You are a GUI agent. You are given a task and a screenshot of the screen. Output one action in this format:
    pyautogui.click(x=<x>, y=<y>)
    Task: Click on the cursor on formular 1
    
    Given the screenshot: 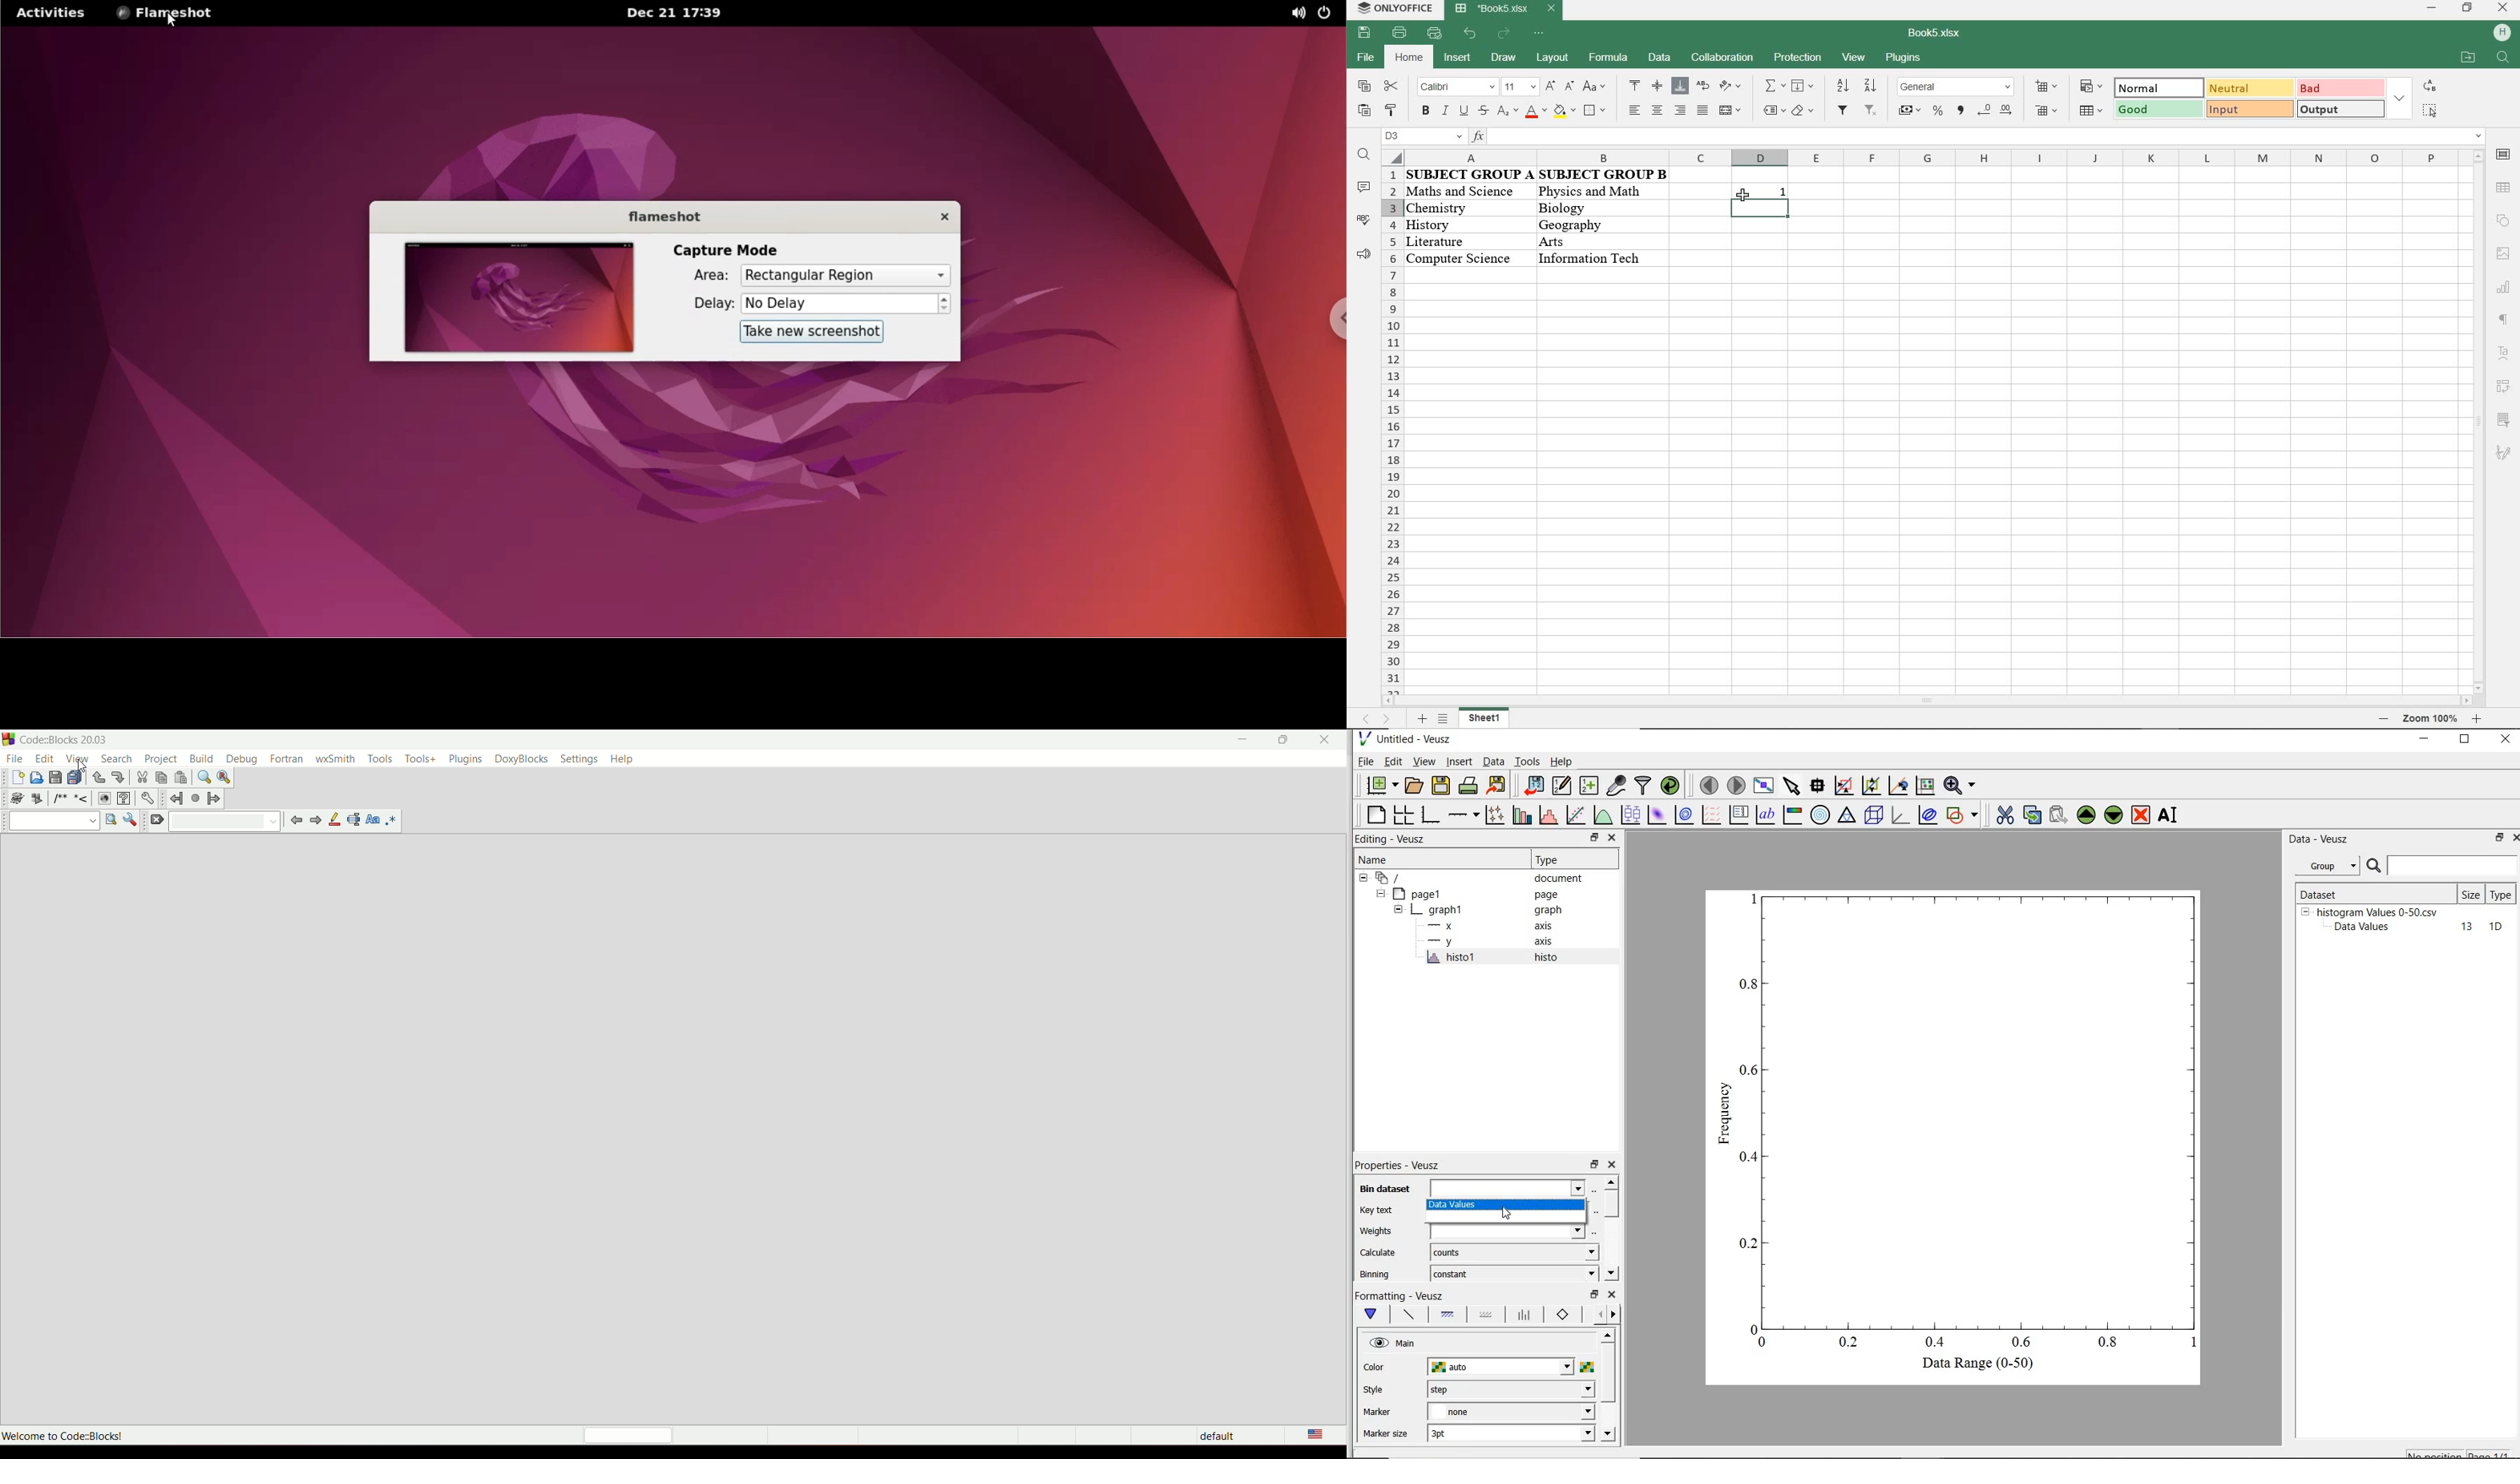 What is the action you would take?
    pyautogui.click(x=1743, y=191)
    